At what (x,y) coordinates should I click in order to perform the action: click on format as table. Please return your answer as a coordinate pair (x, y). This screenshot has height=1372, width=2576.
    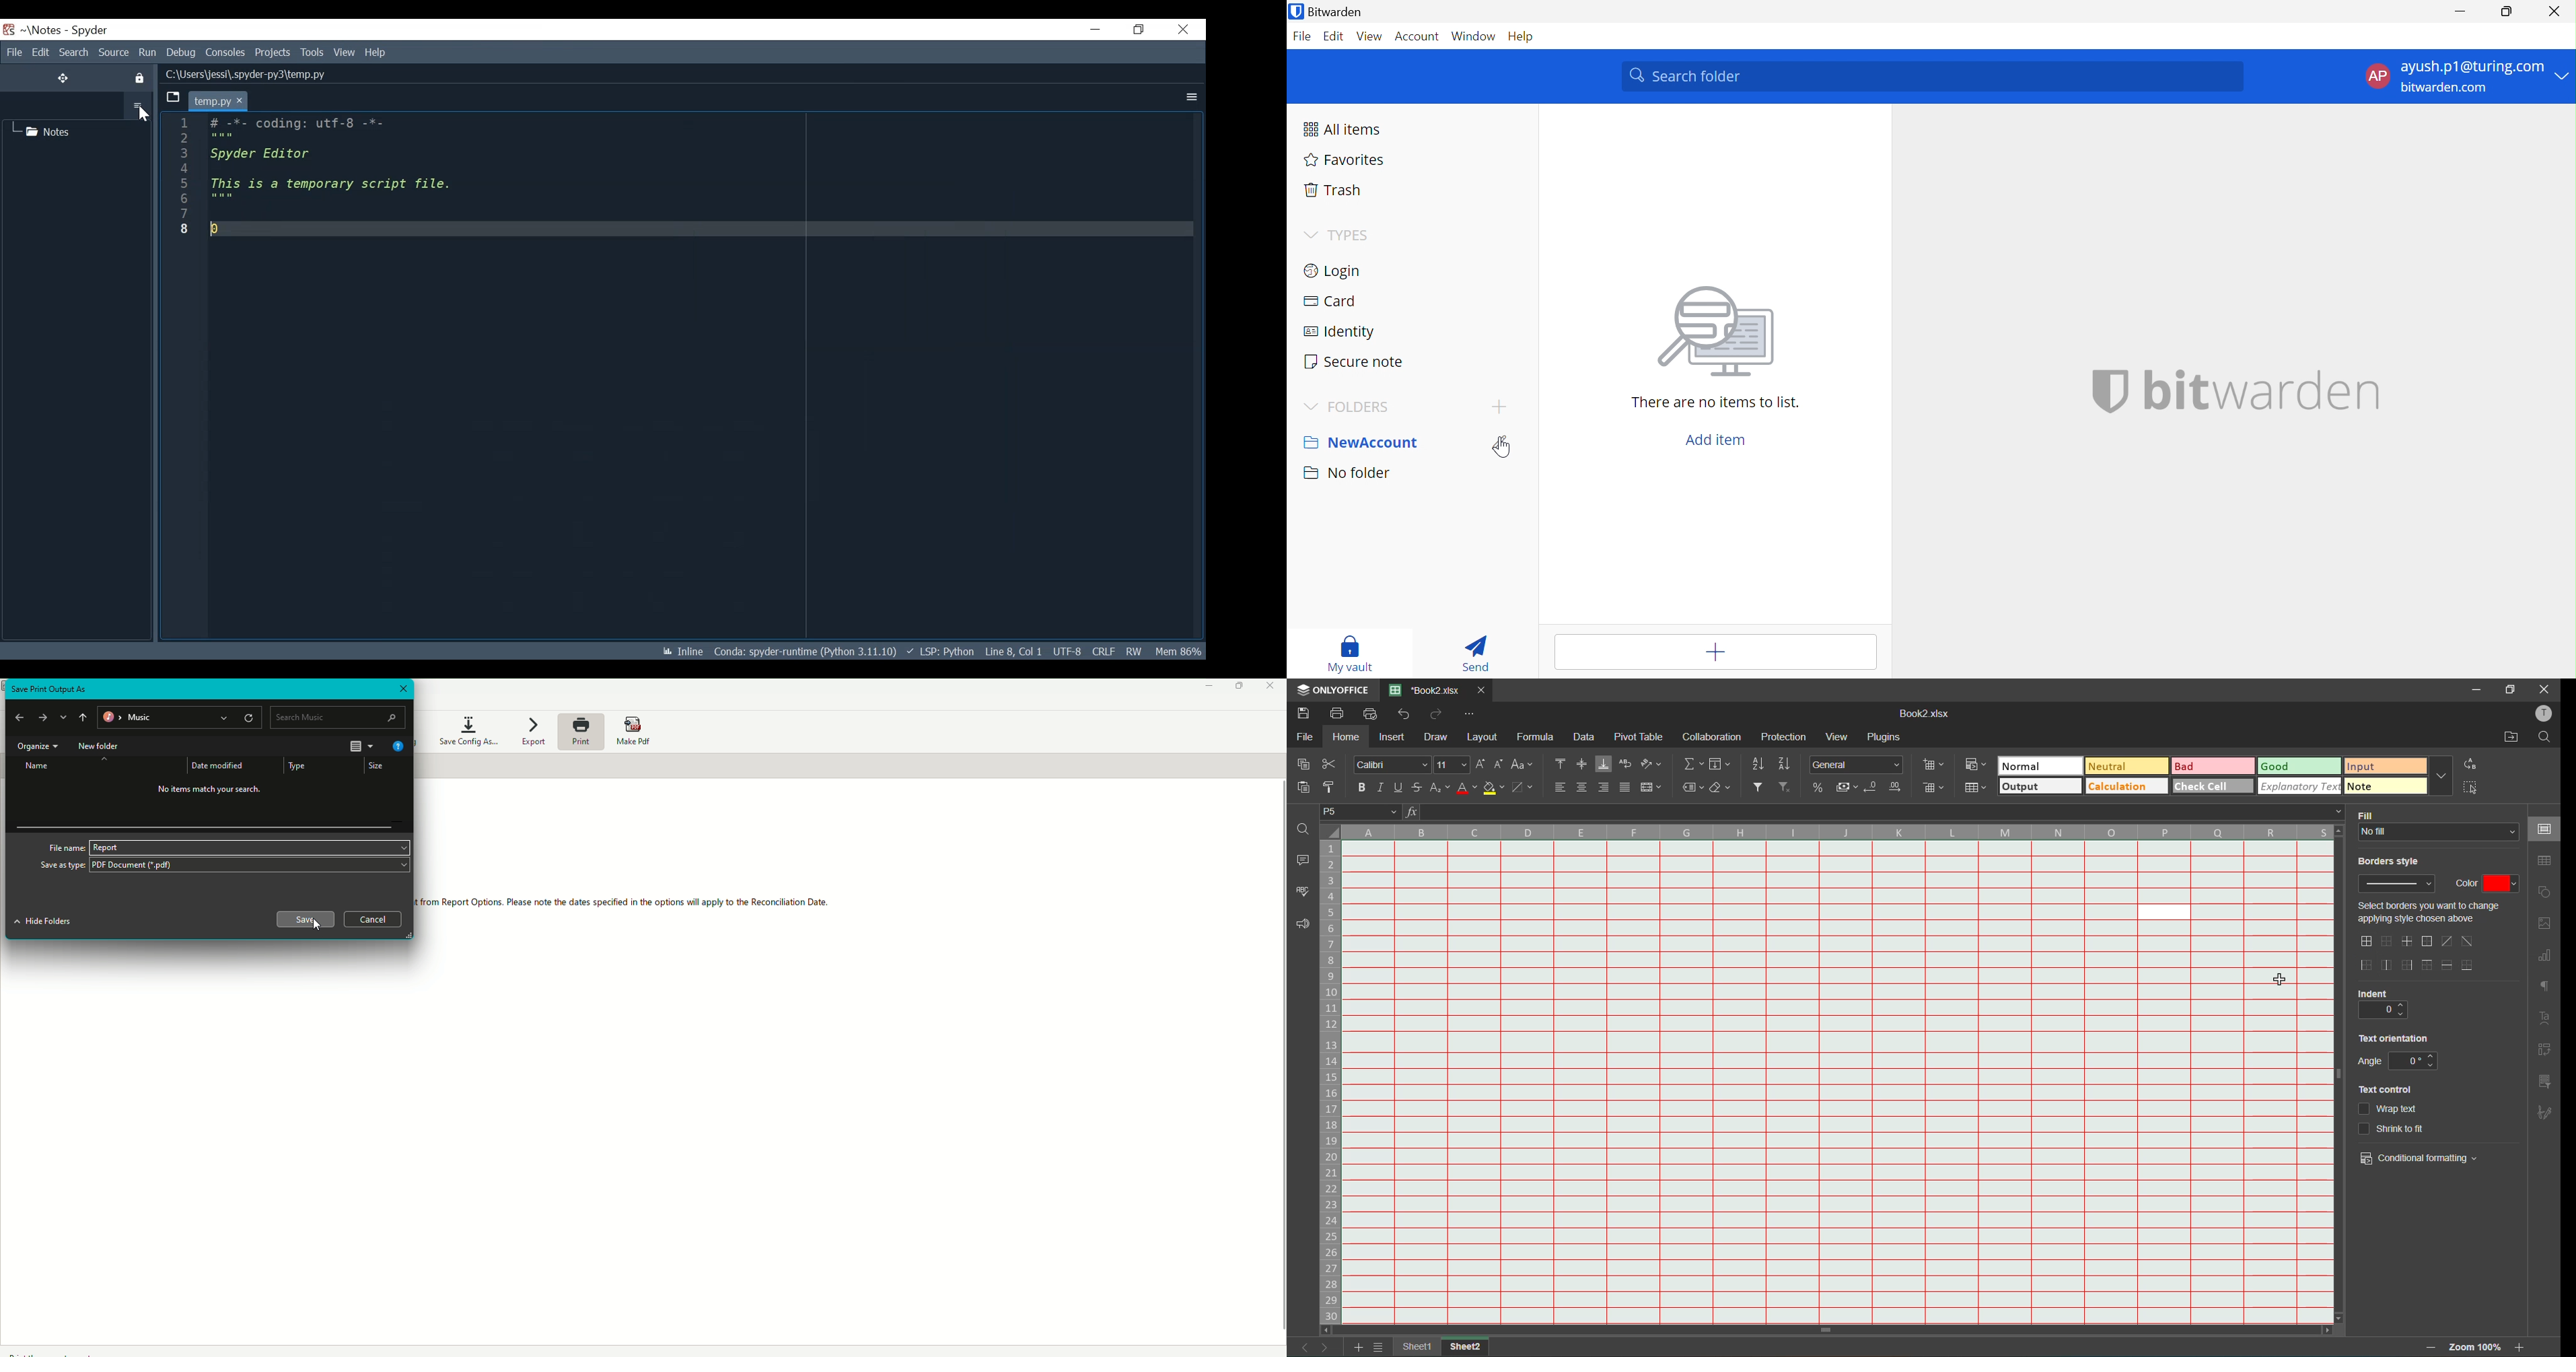
    Looking at the image, I should click on (1975, 788).